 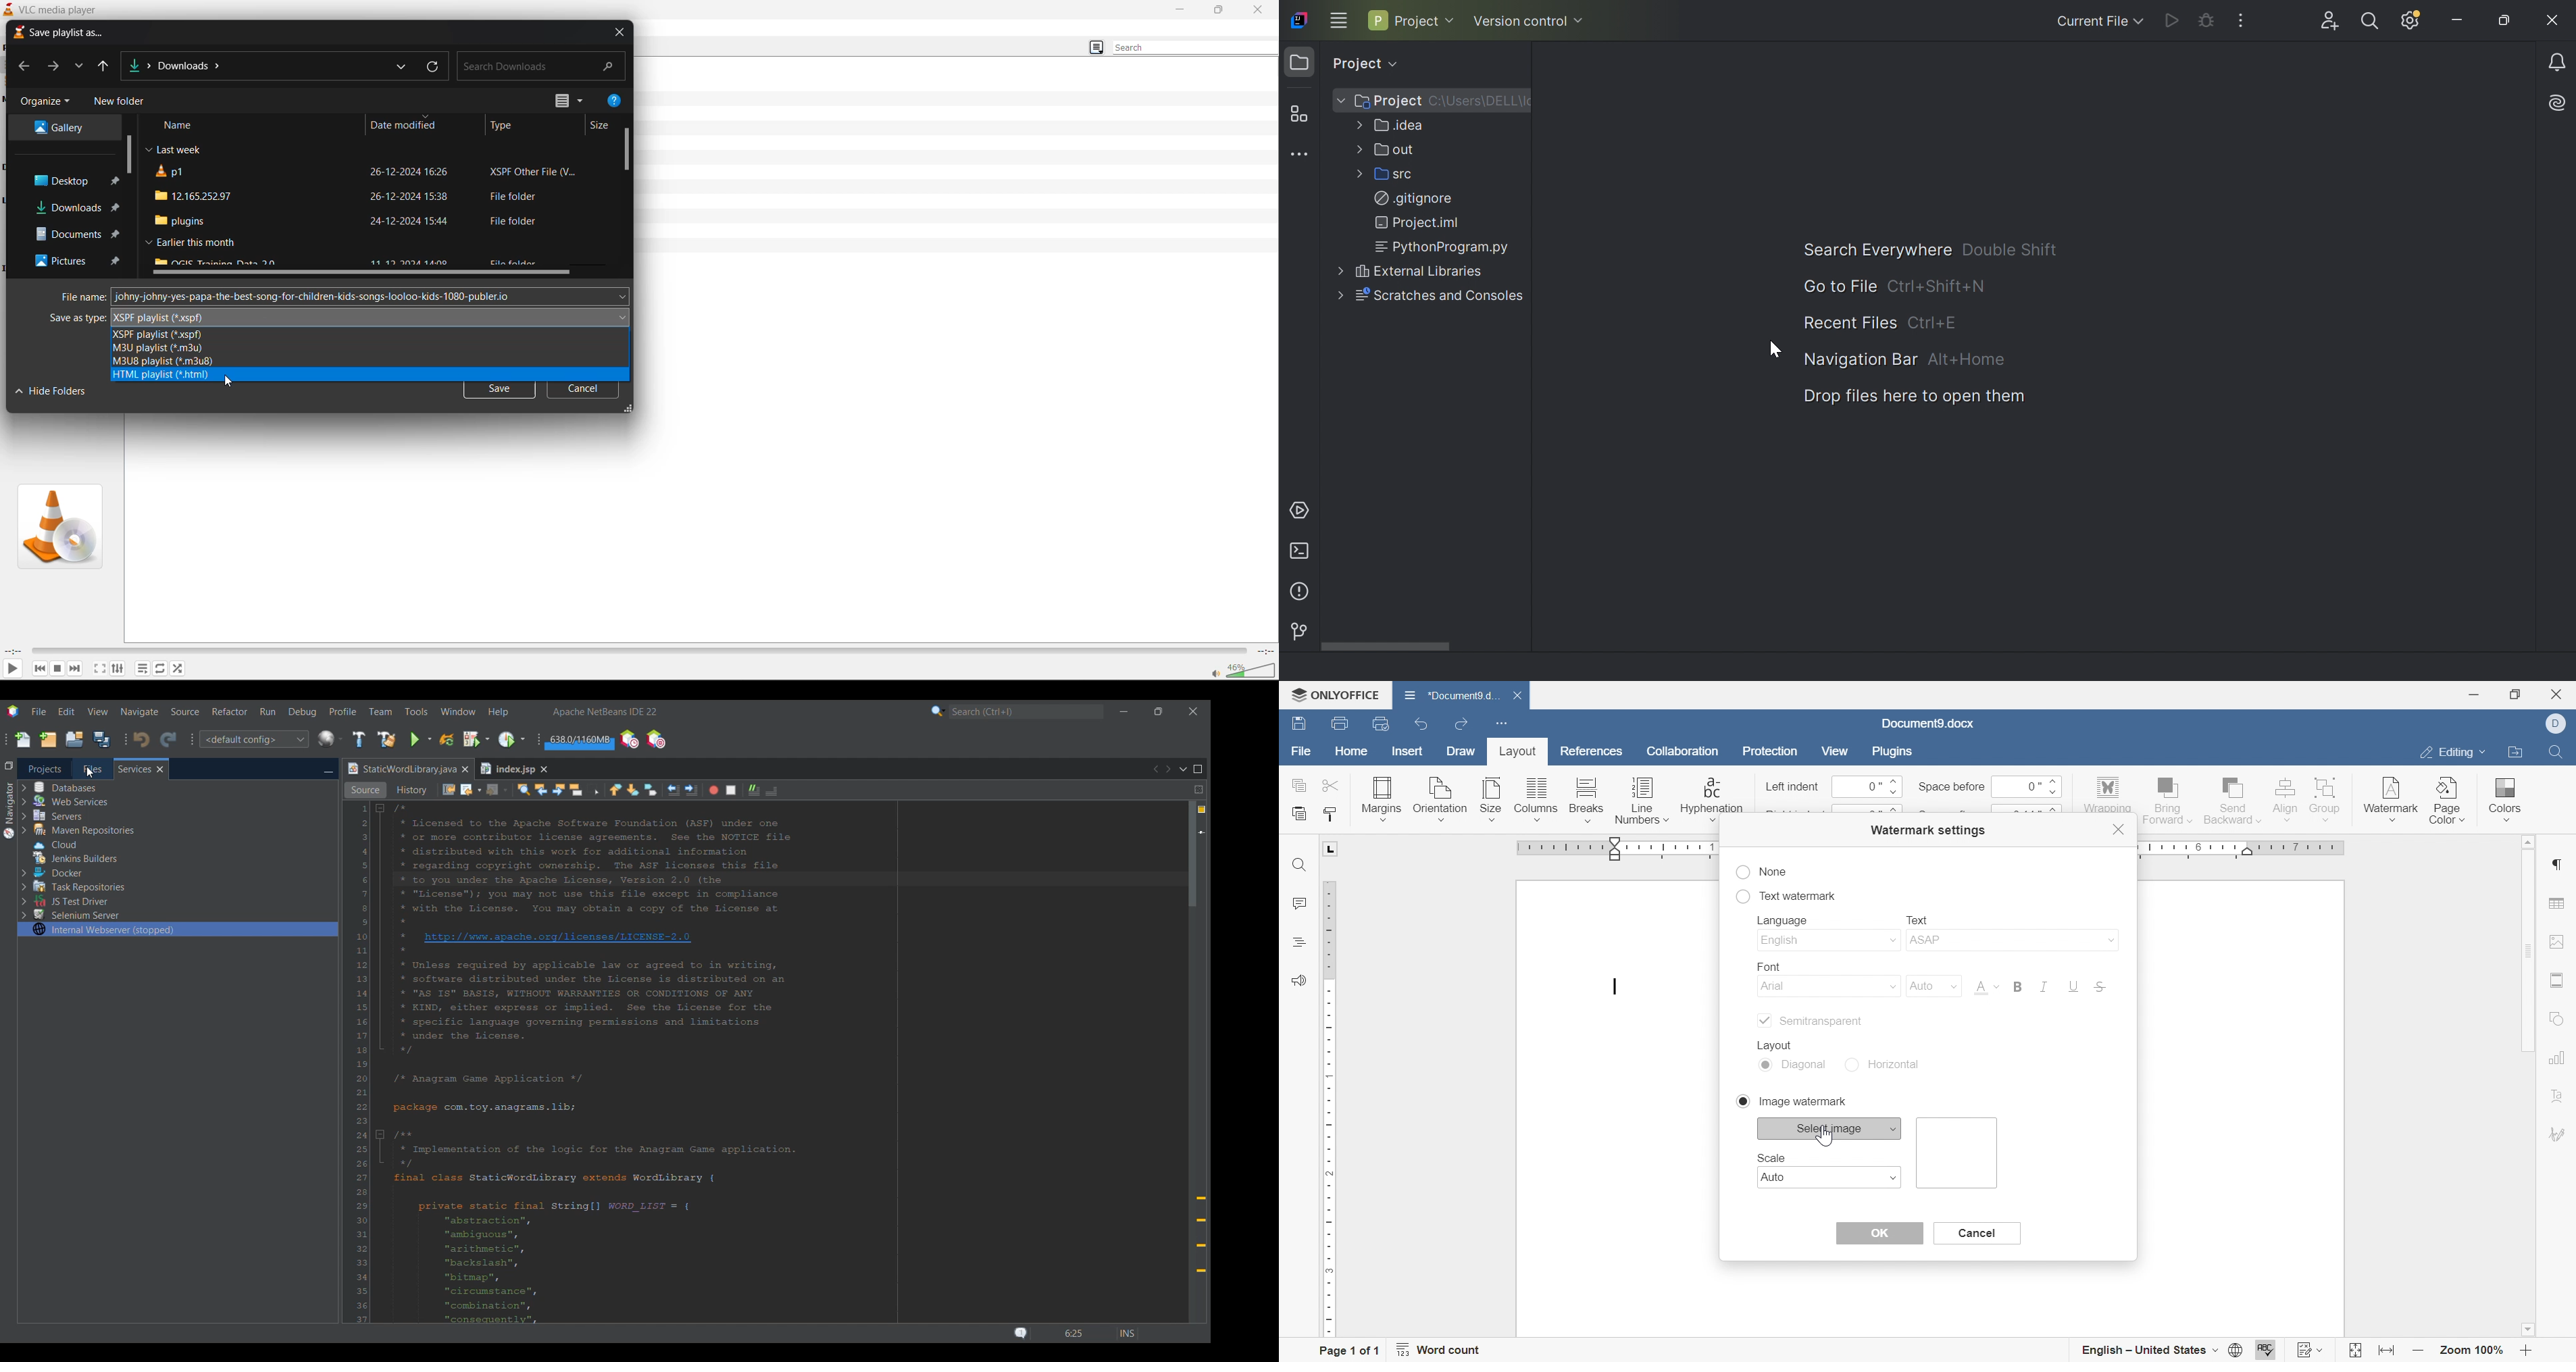 What do you see at coordinates (1332, 814) in the screenshot?
I see `copy style` at bounding box center [1332, 814].